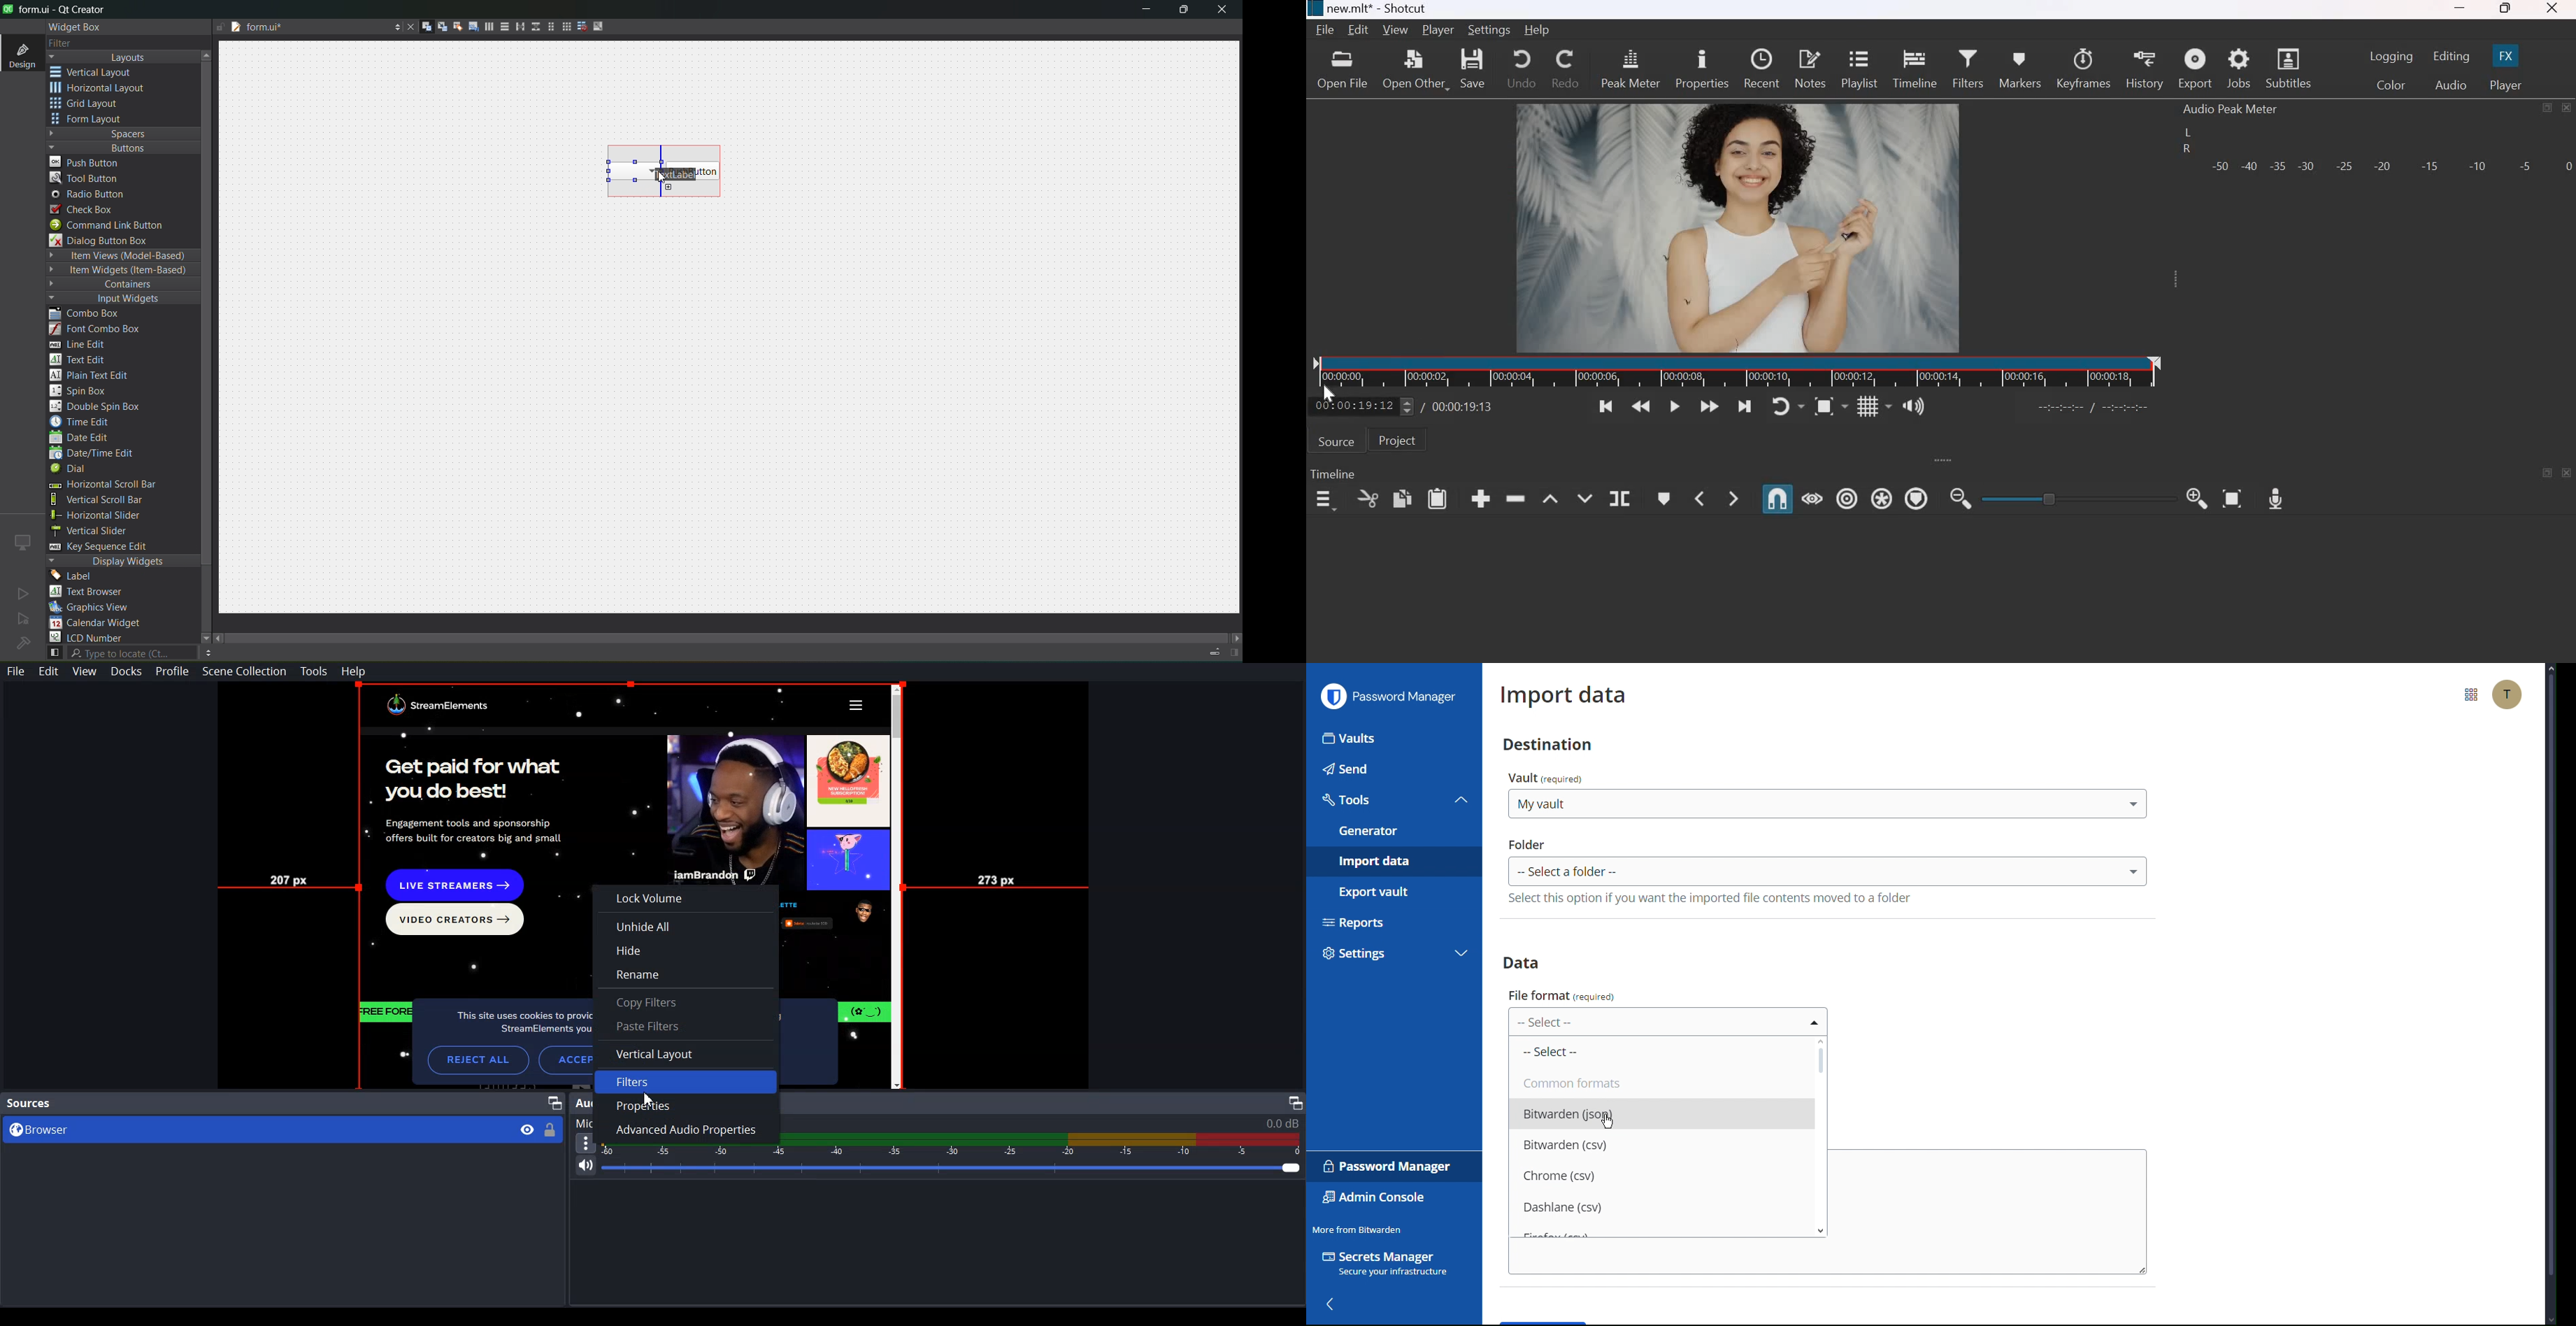 Image resolution: width=2576 pixels, height=1344 pixels. What do you see at coordinates (1327, 30) in the screenshot?
I see `File` at bounding box center [1327, 30].